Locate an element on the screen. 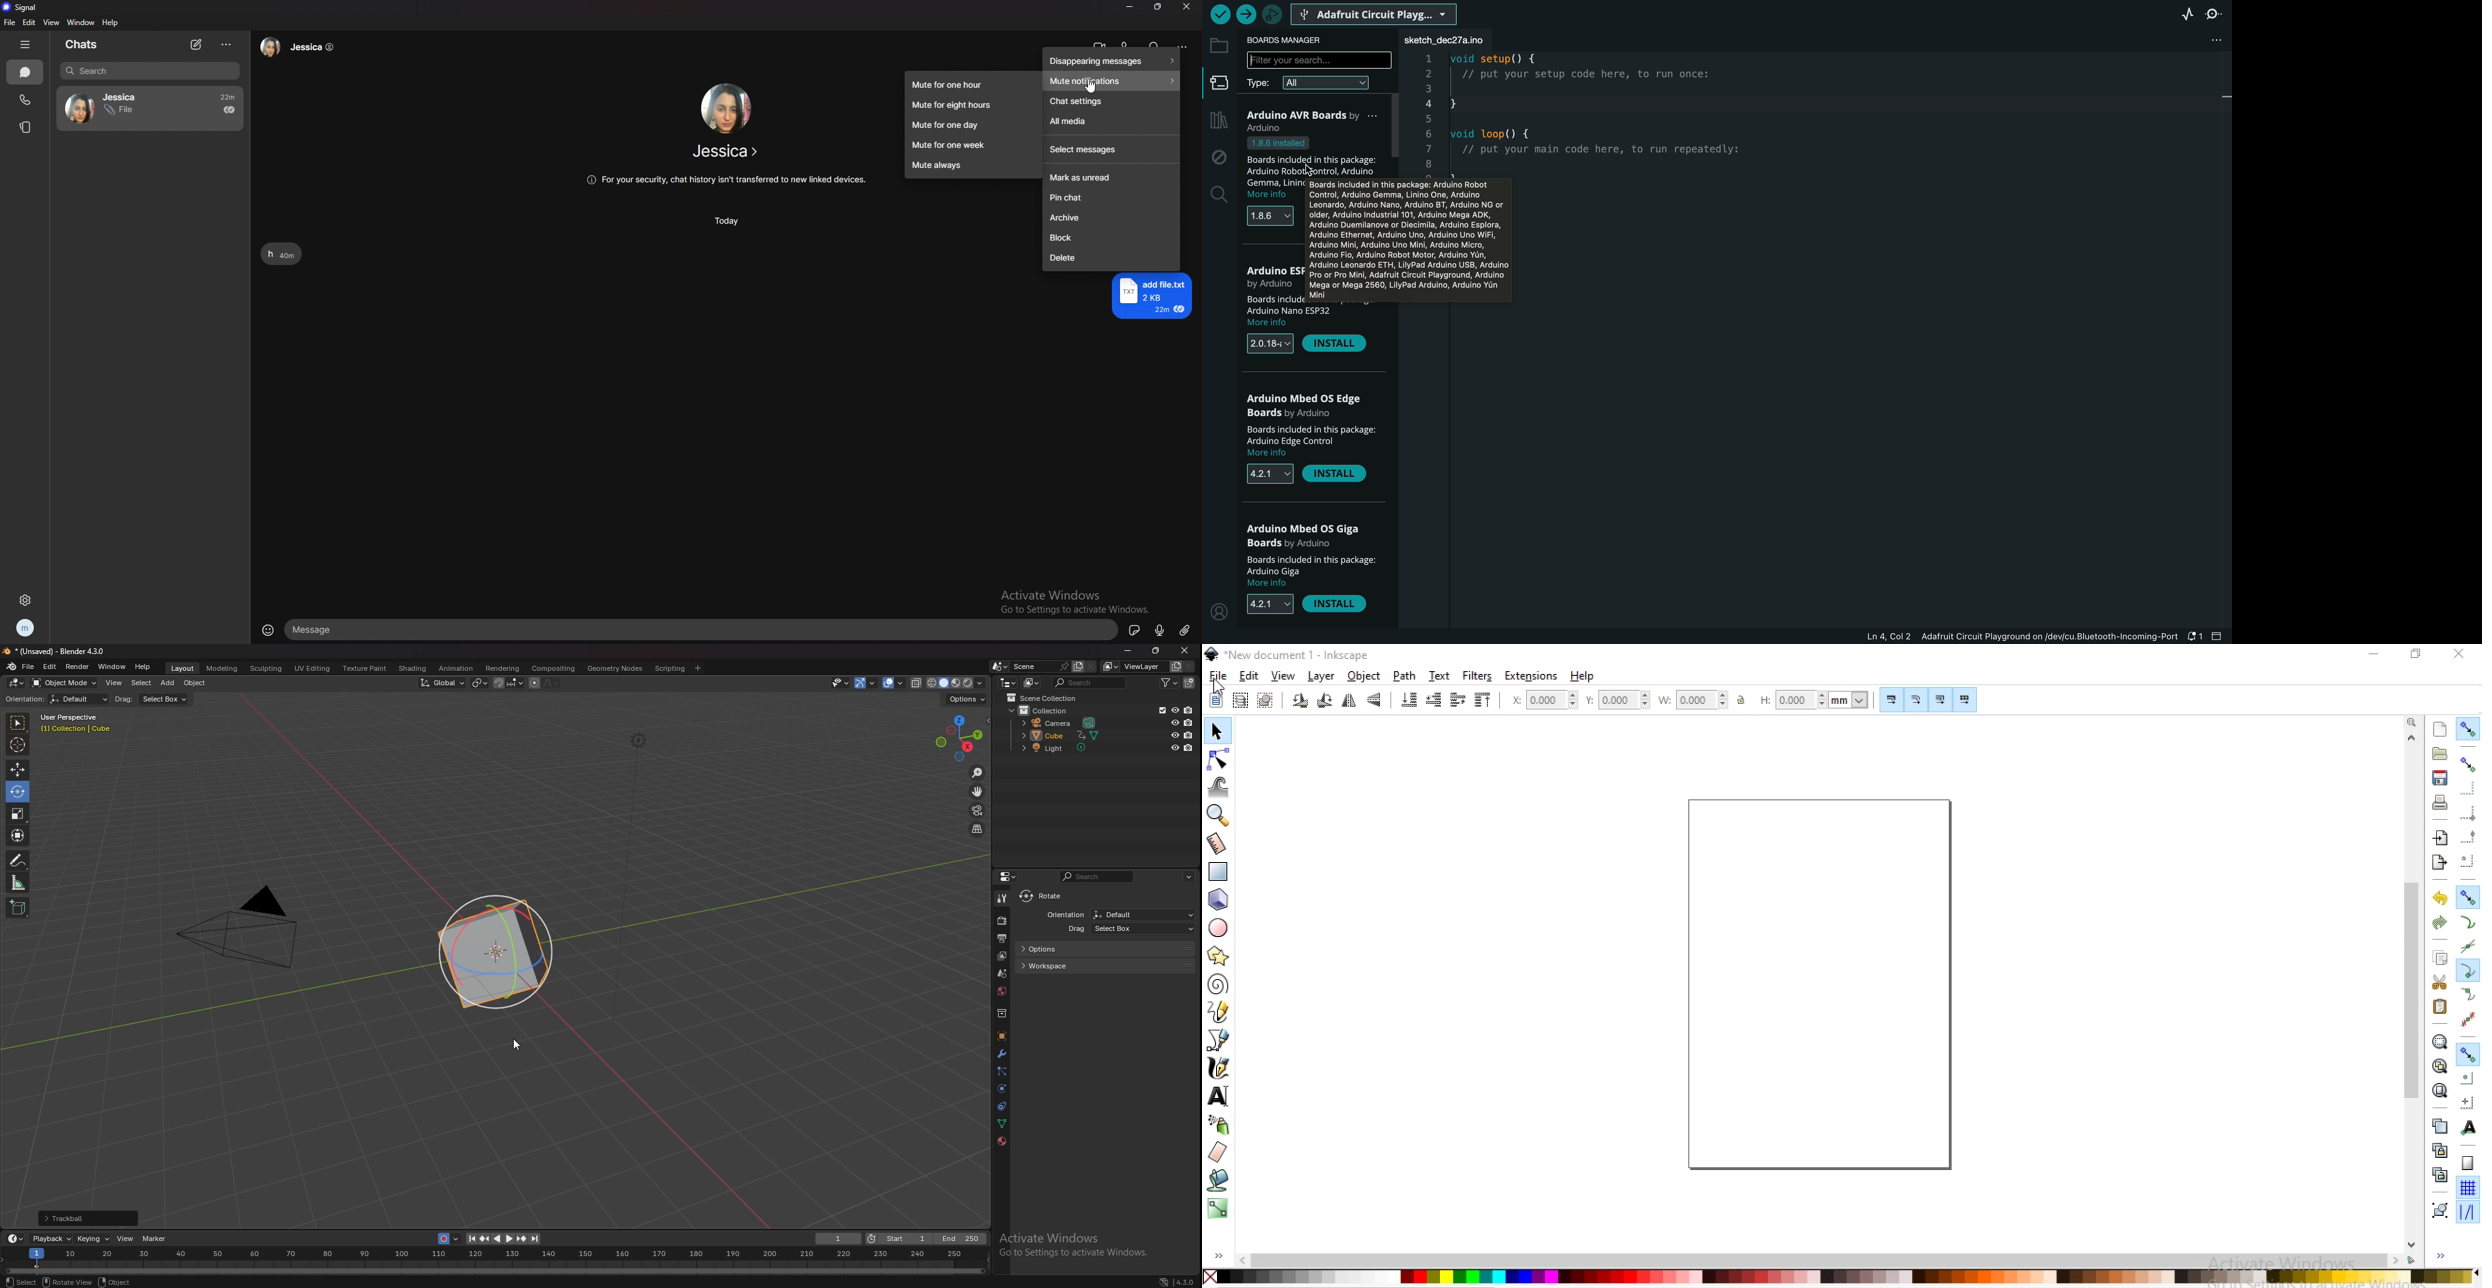  delete is located at coordinates (1112, 259).